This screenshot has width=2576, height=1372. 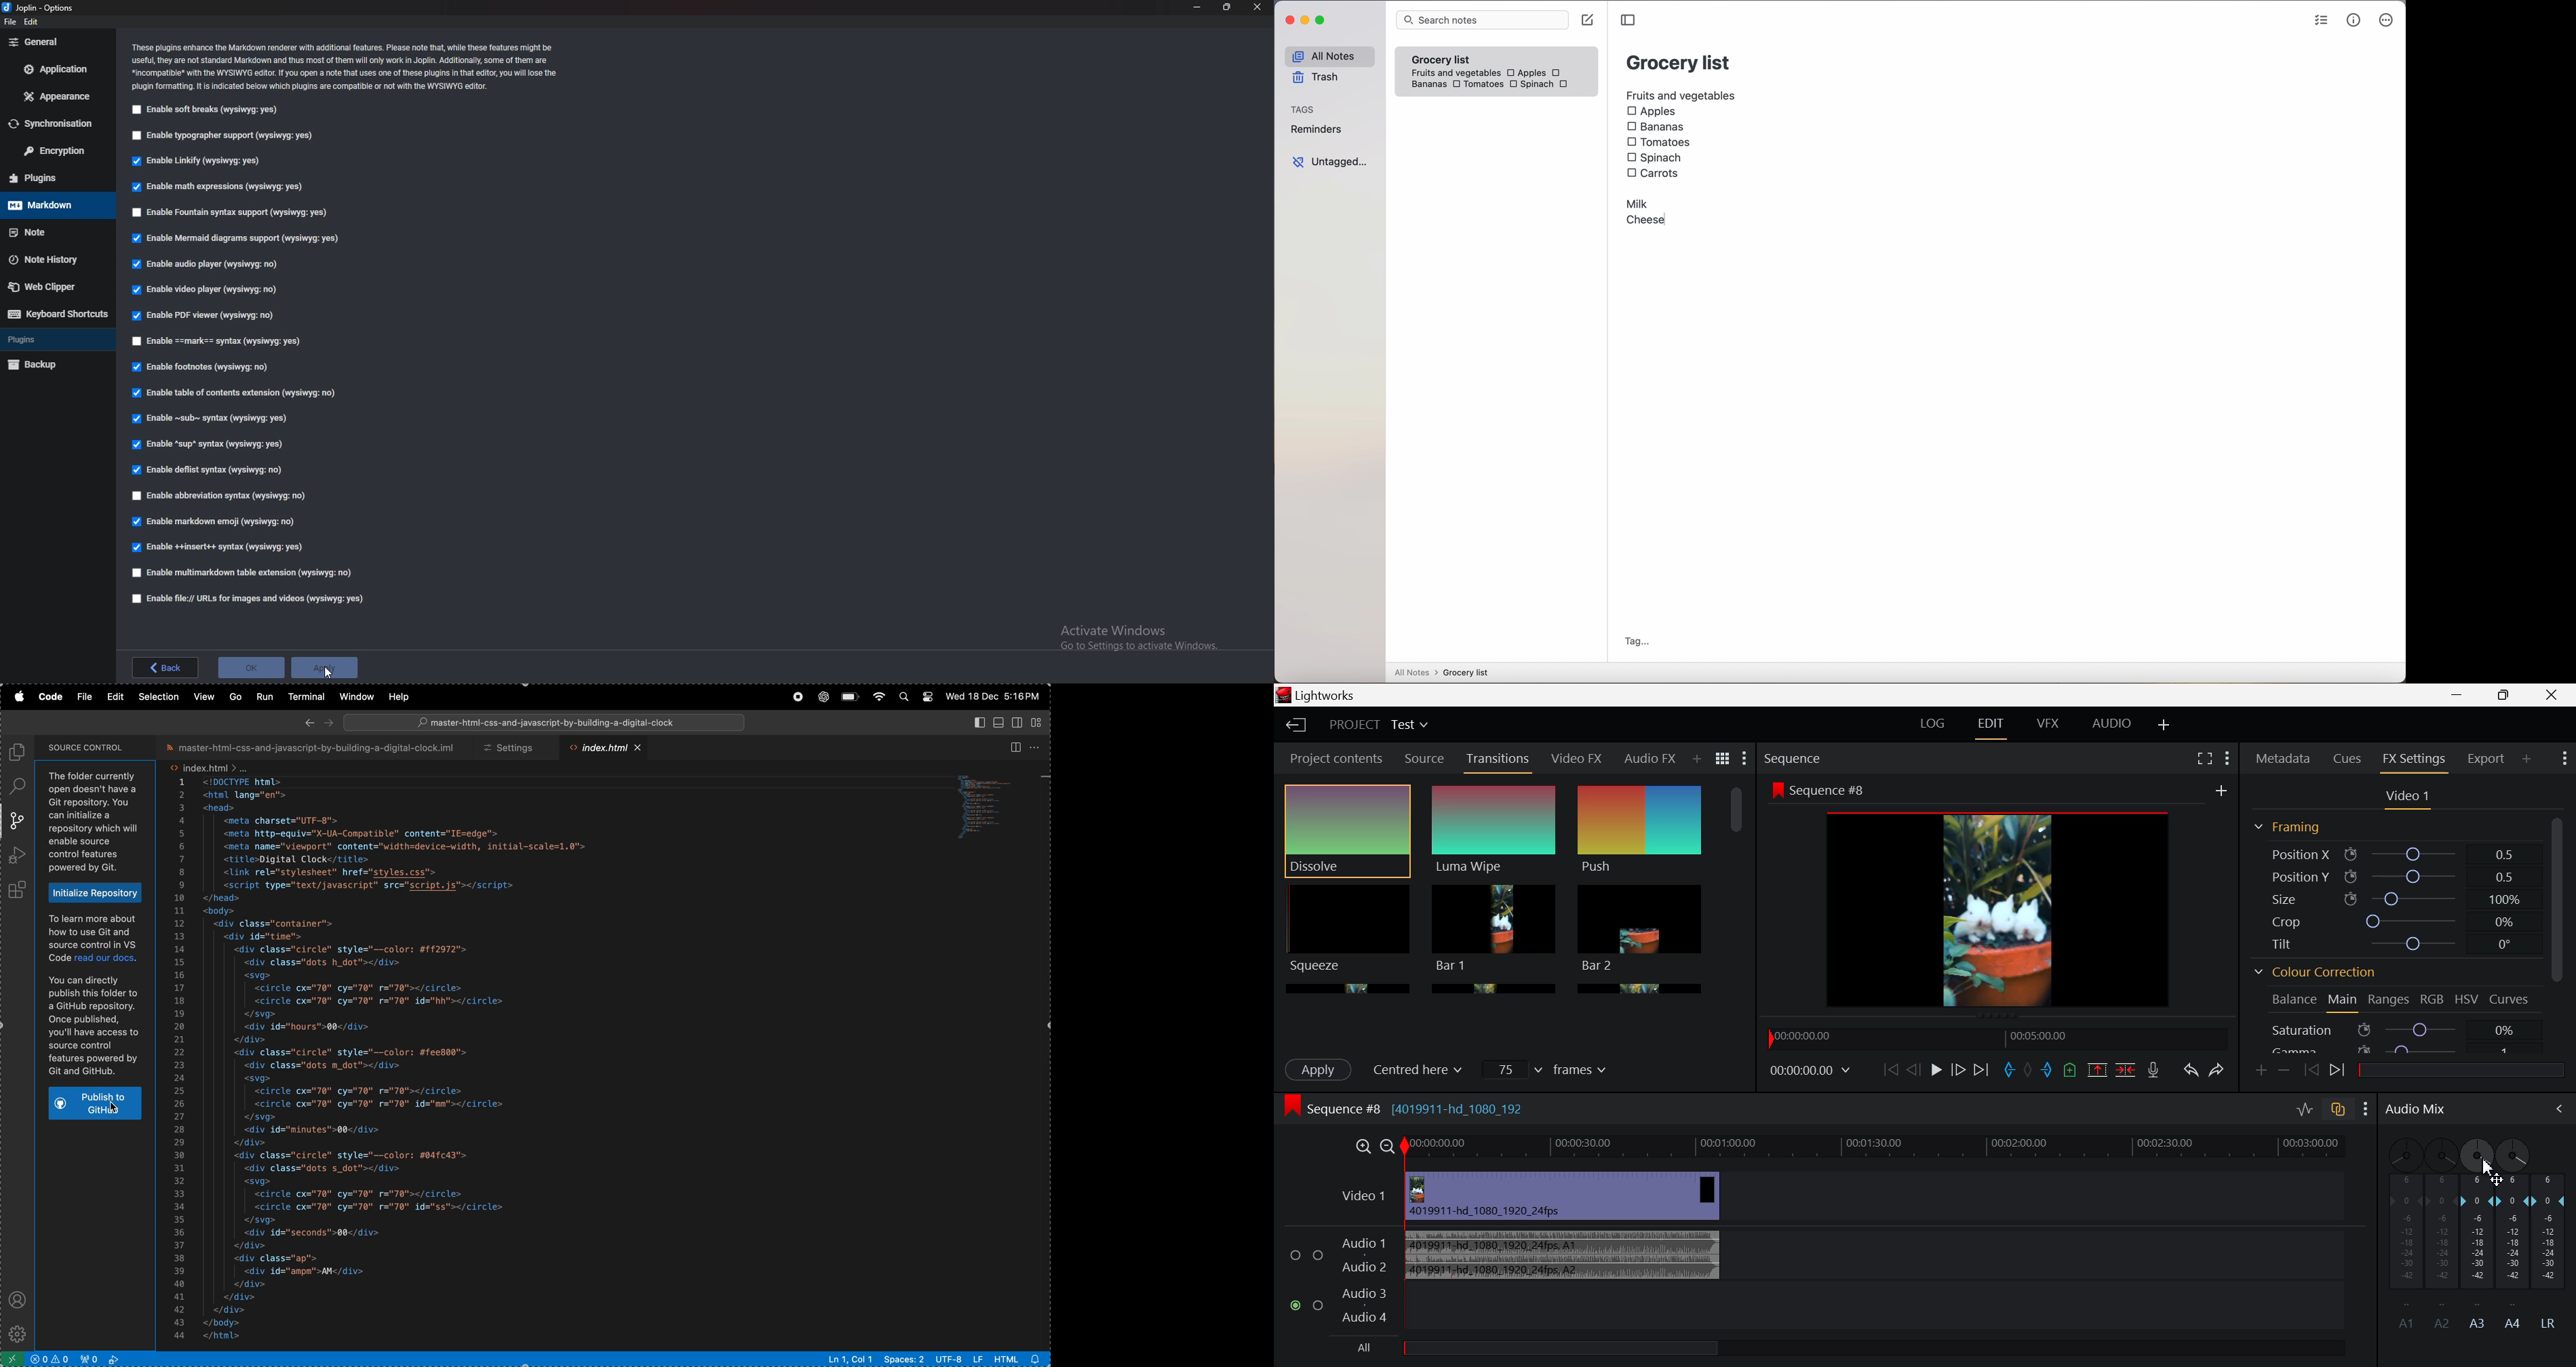 What do you see at coordinates (164, 667) in the screenshot?
I see `back` at bounding box center [164, 667].